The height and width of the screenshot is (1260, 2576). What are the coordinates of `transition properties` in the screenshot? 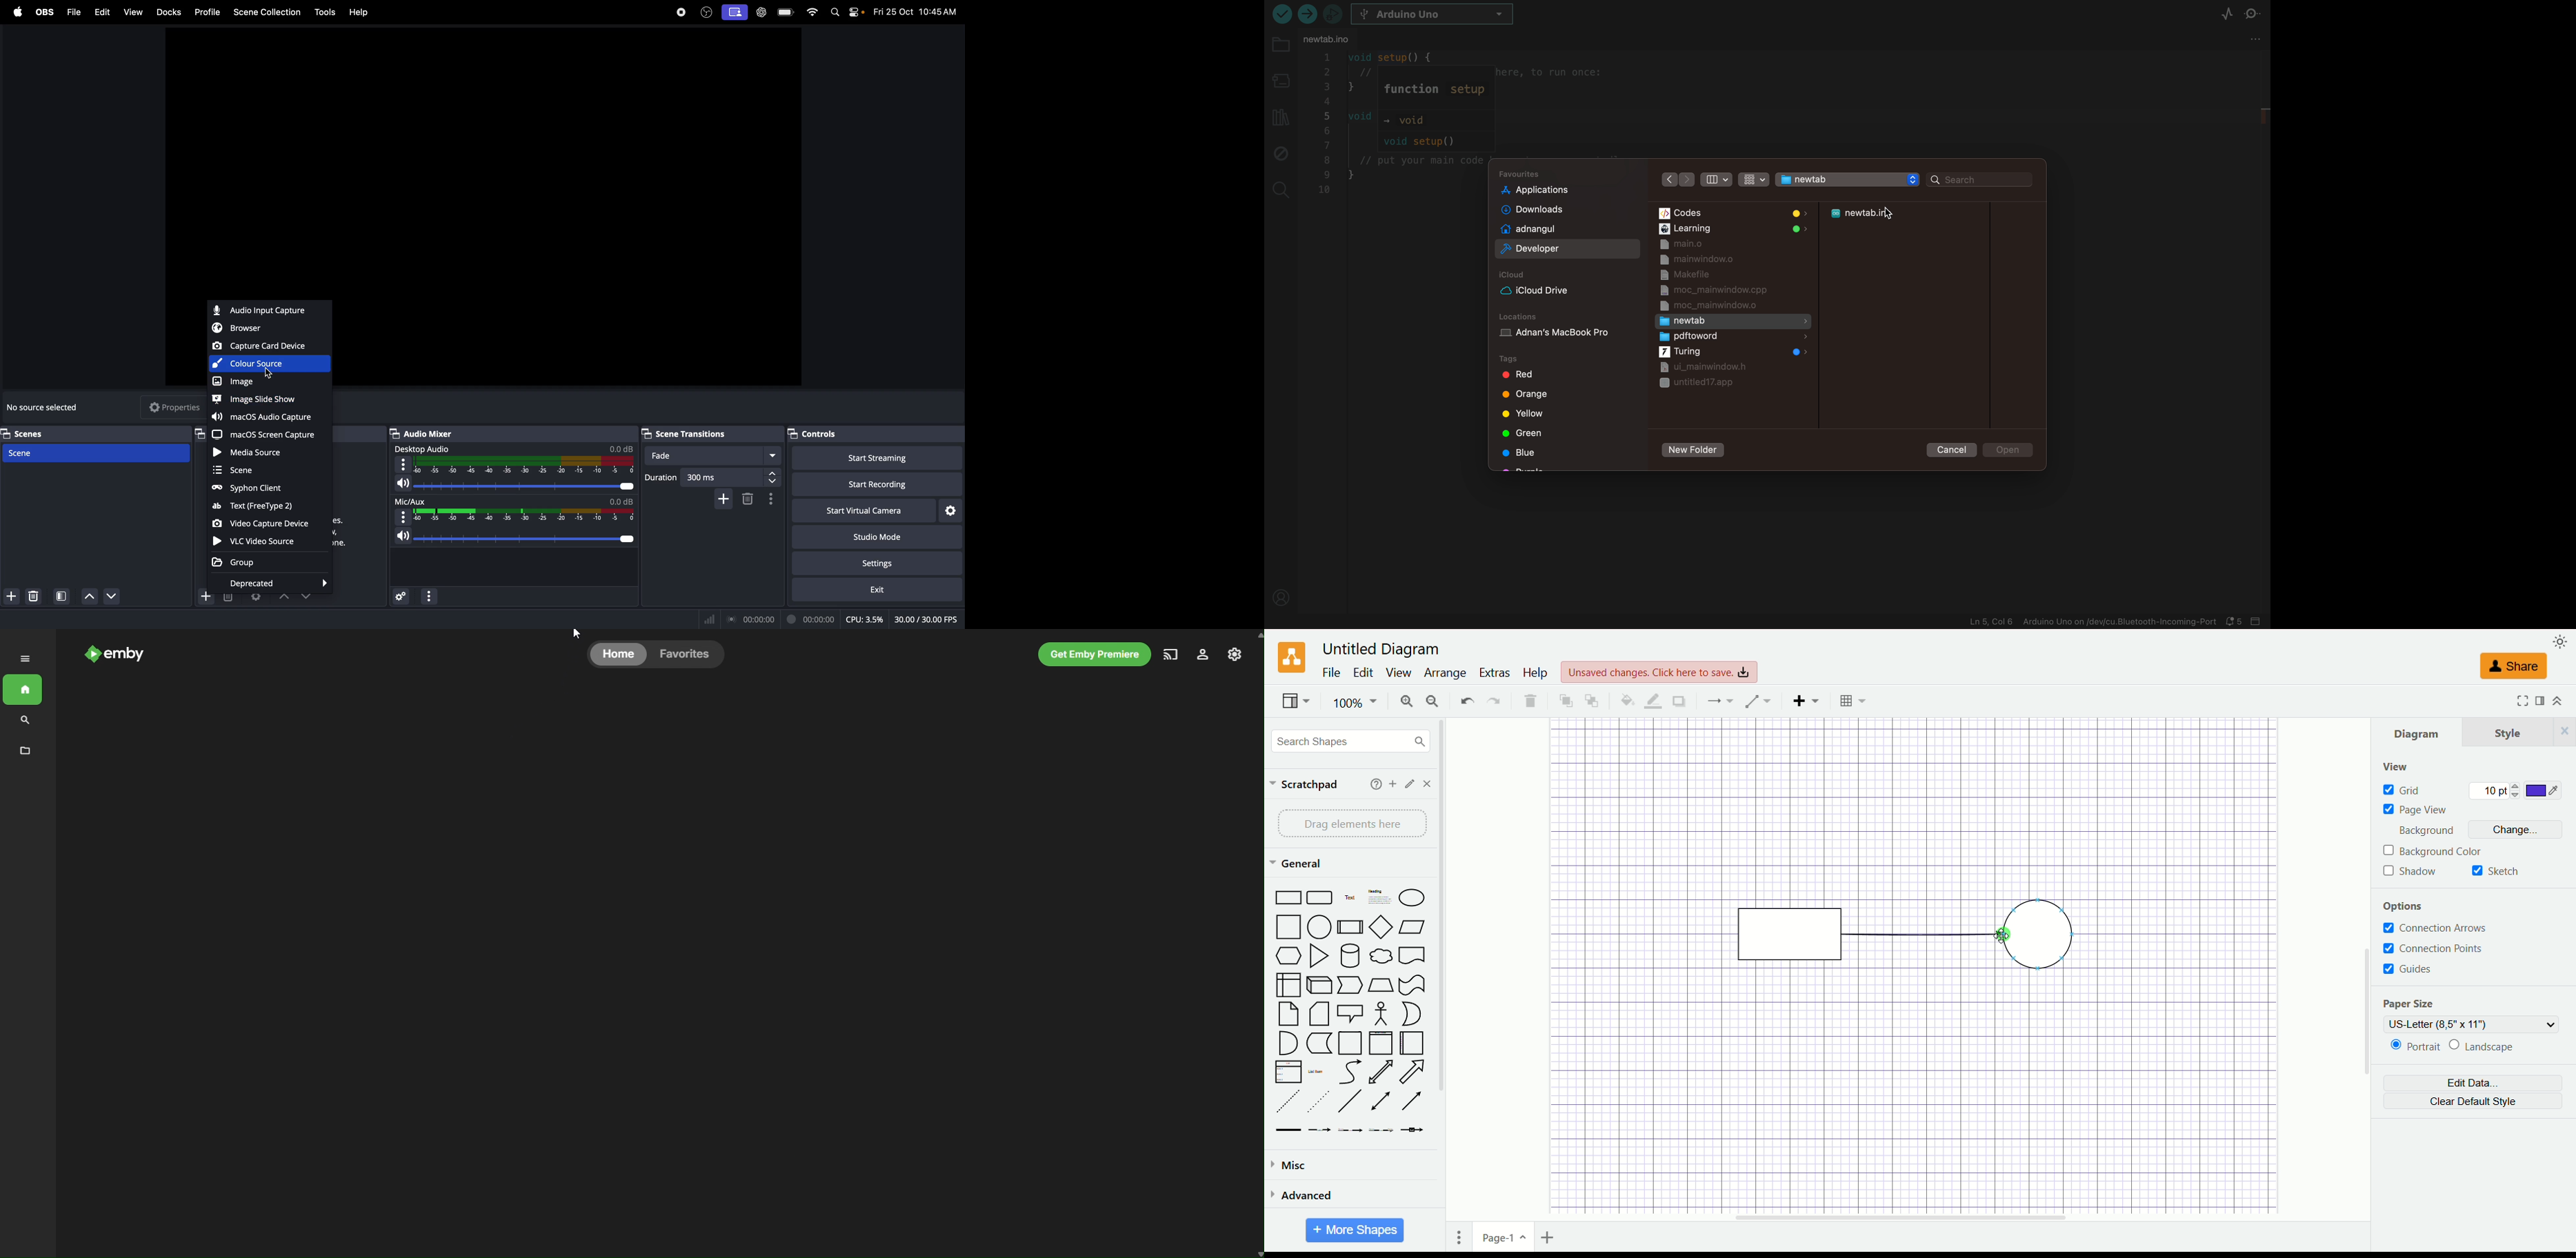 It's located at (771, 500).